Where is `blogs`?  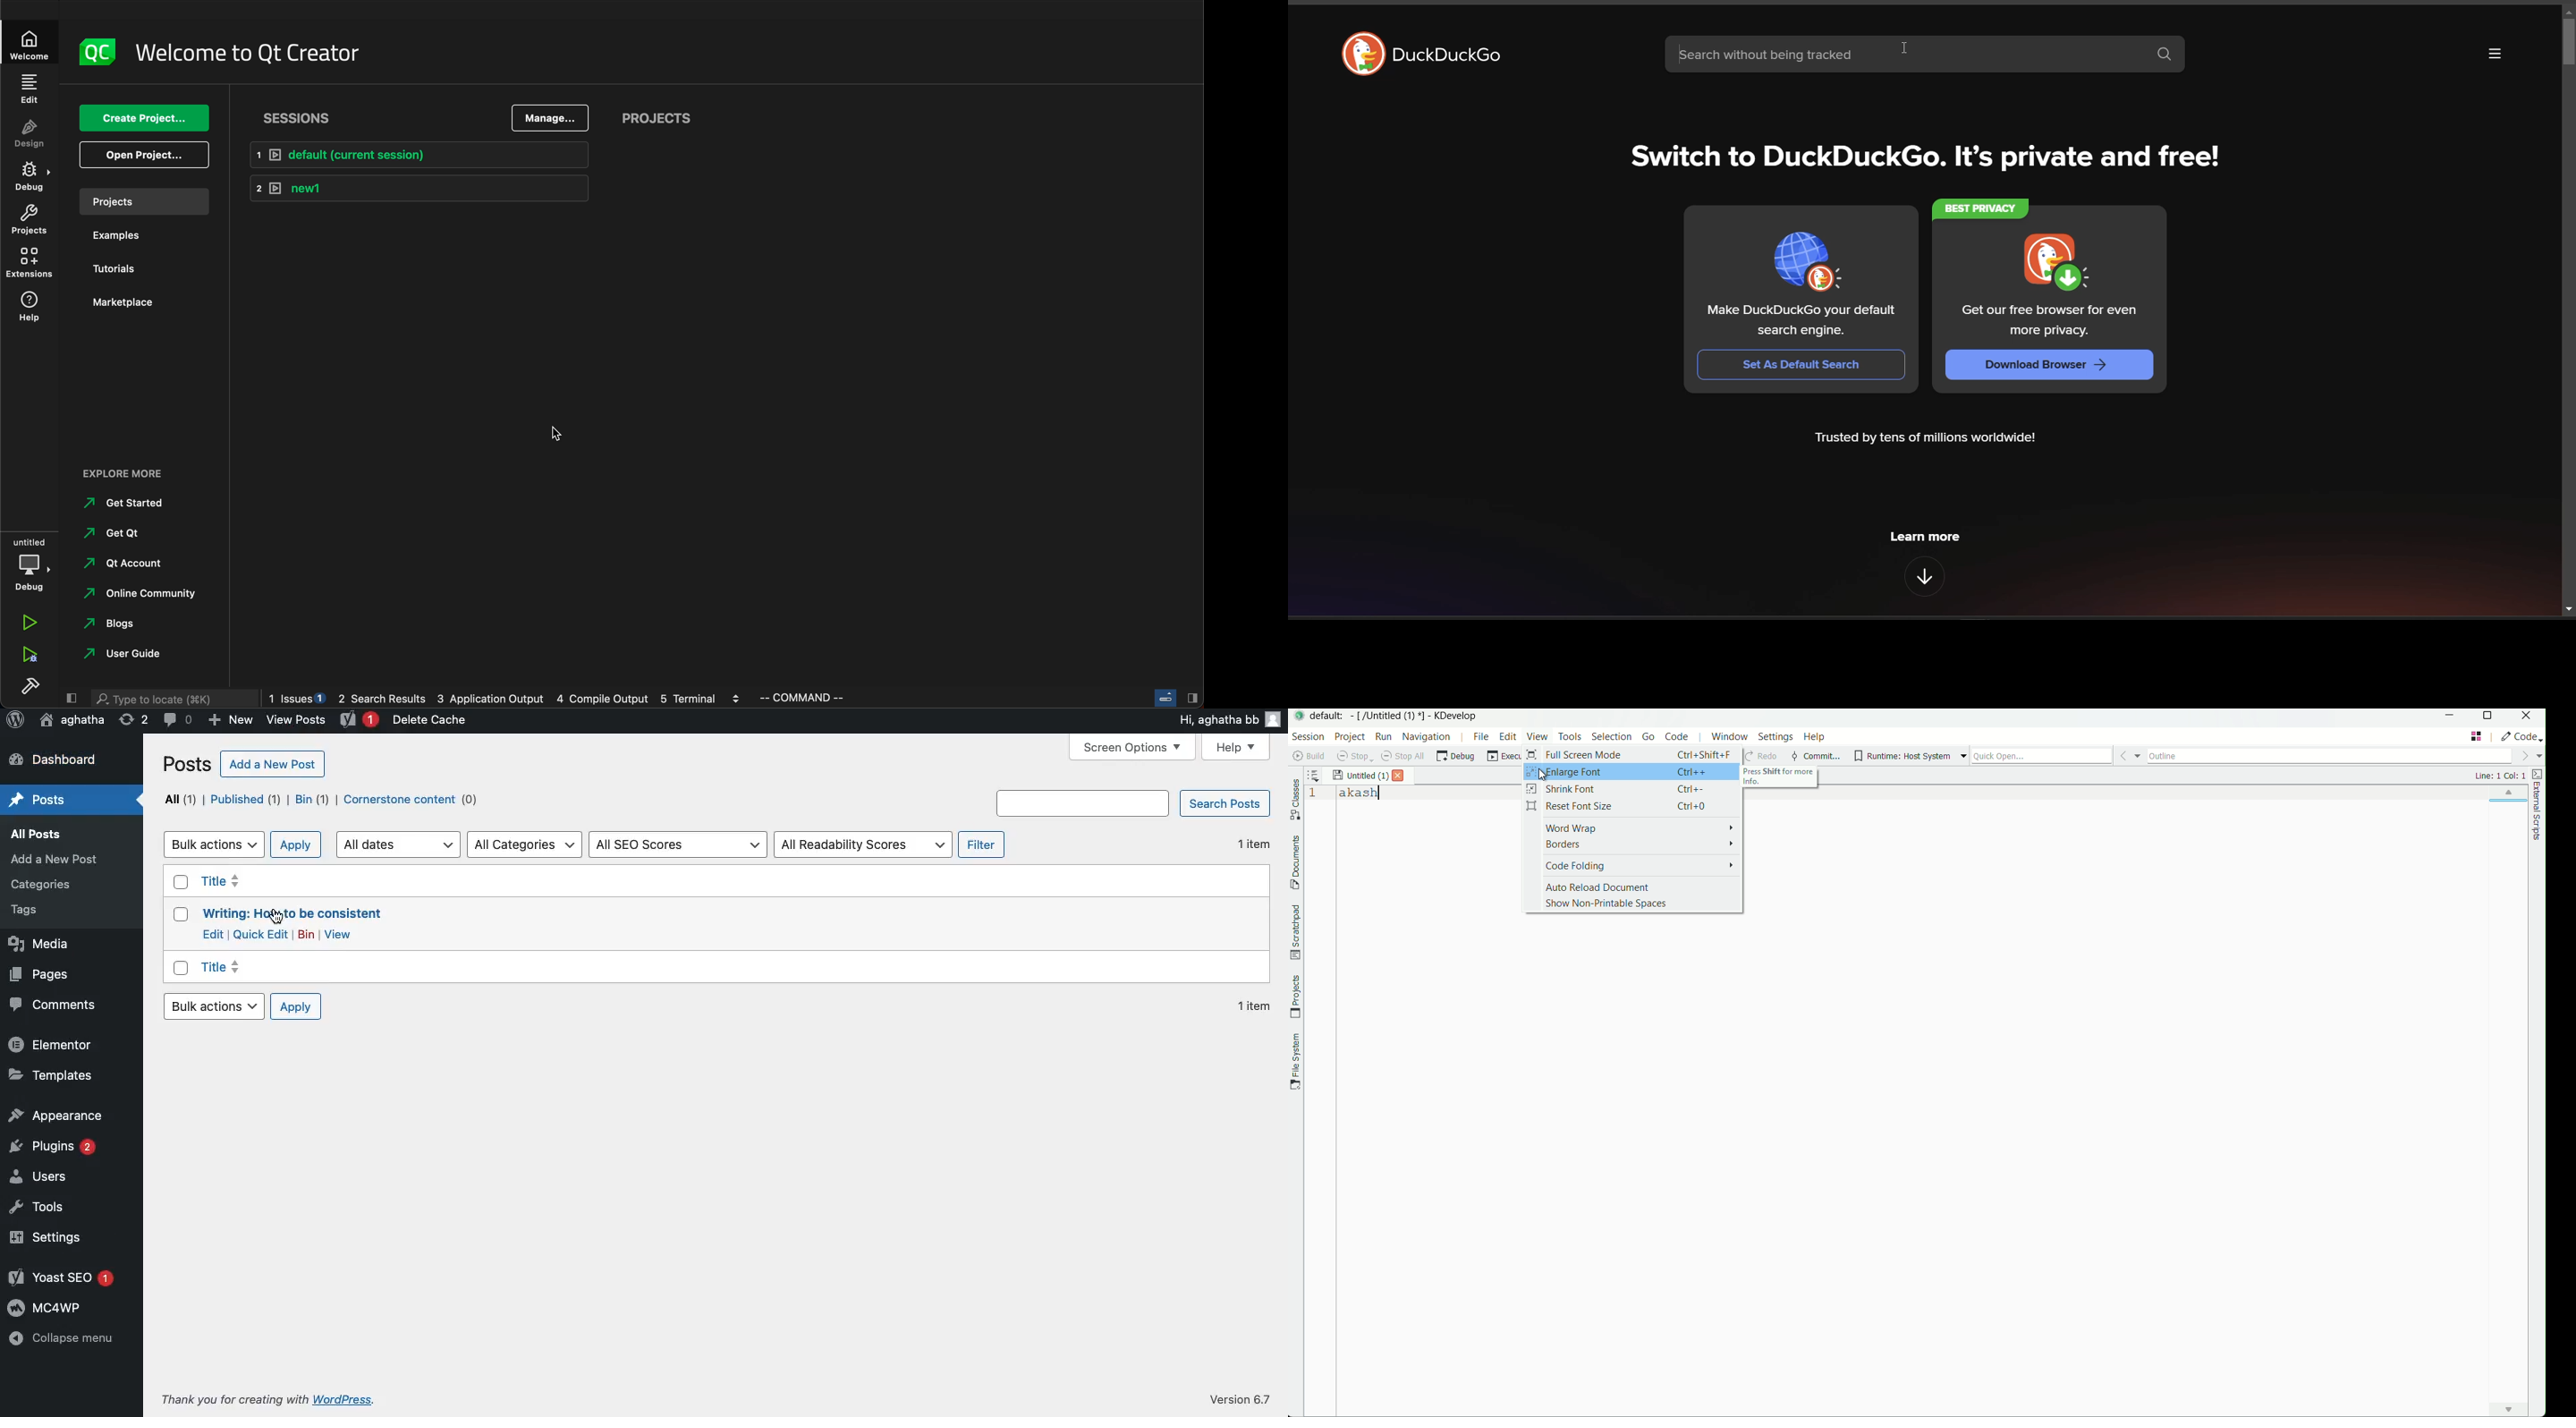 blogs is located at coordinates (138, 624).